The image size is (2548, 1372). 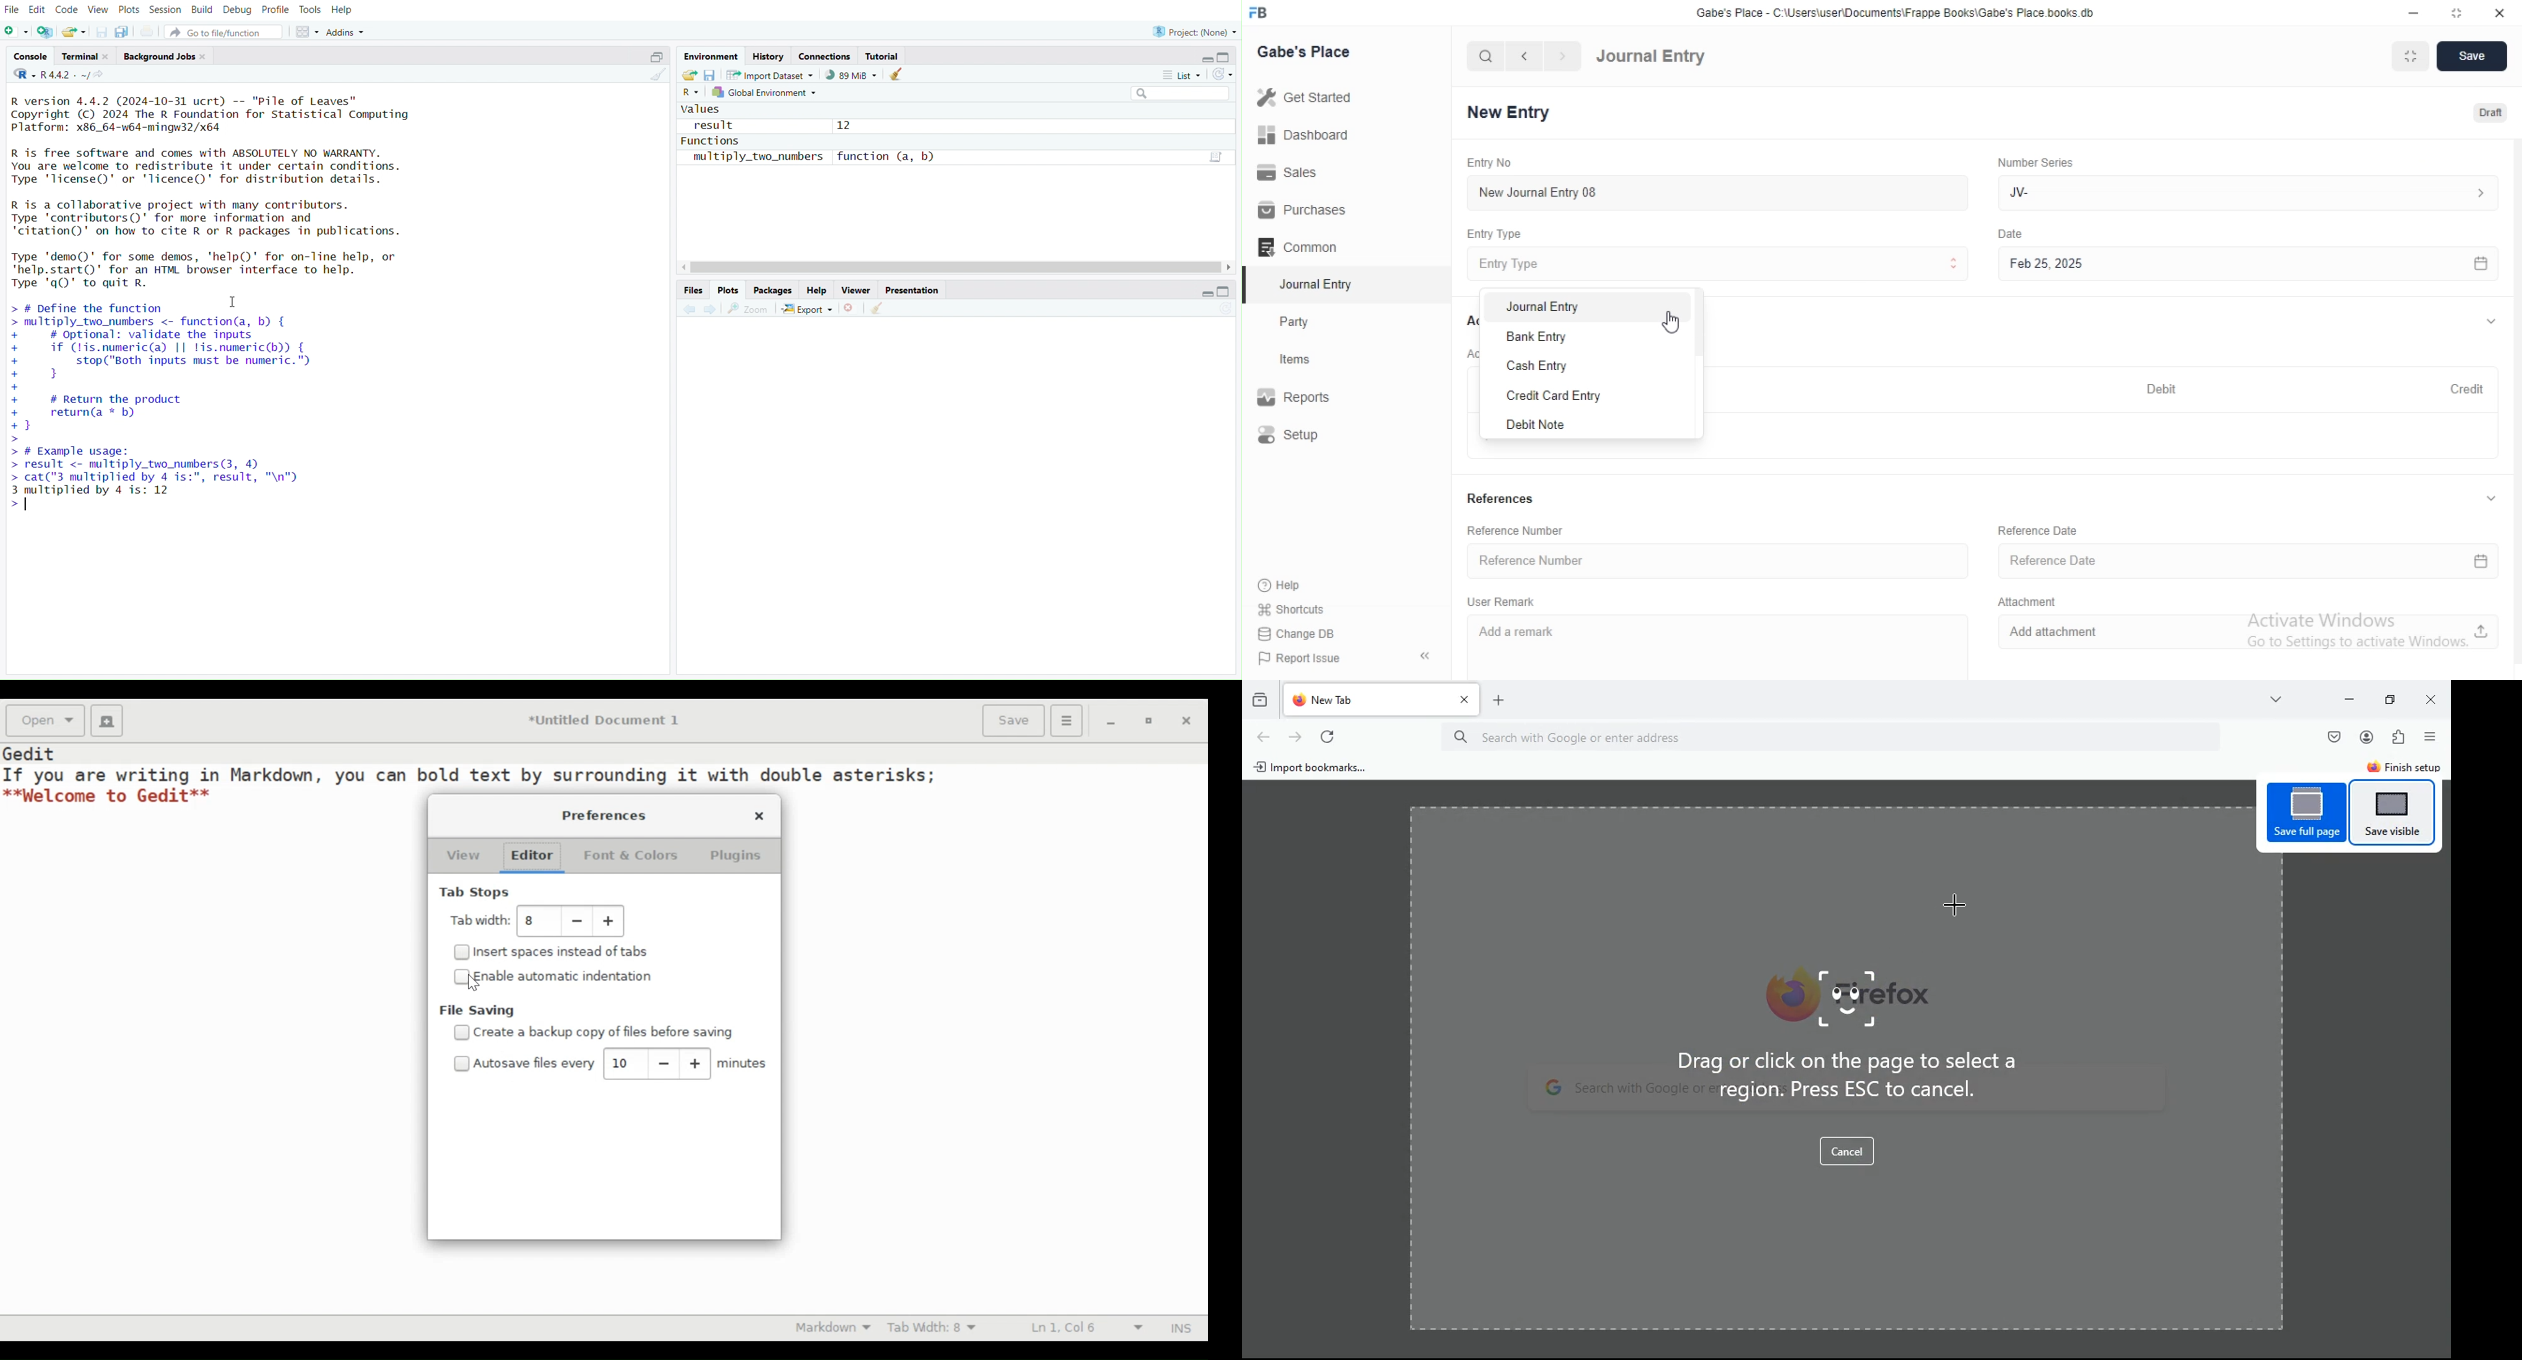 I want to click on expand/collapse, so click(x=2490, y=500).